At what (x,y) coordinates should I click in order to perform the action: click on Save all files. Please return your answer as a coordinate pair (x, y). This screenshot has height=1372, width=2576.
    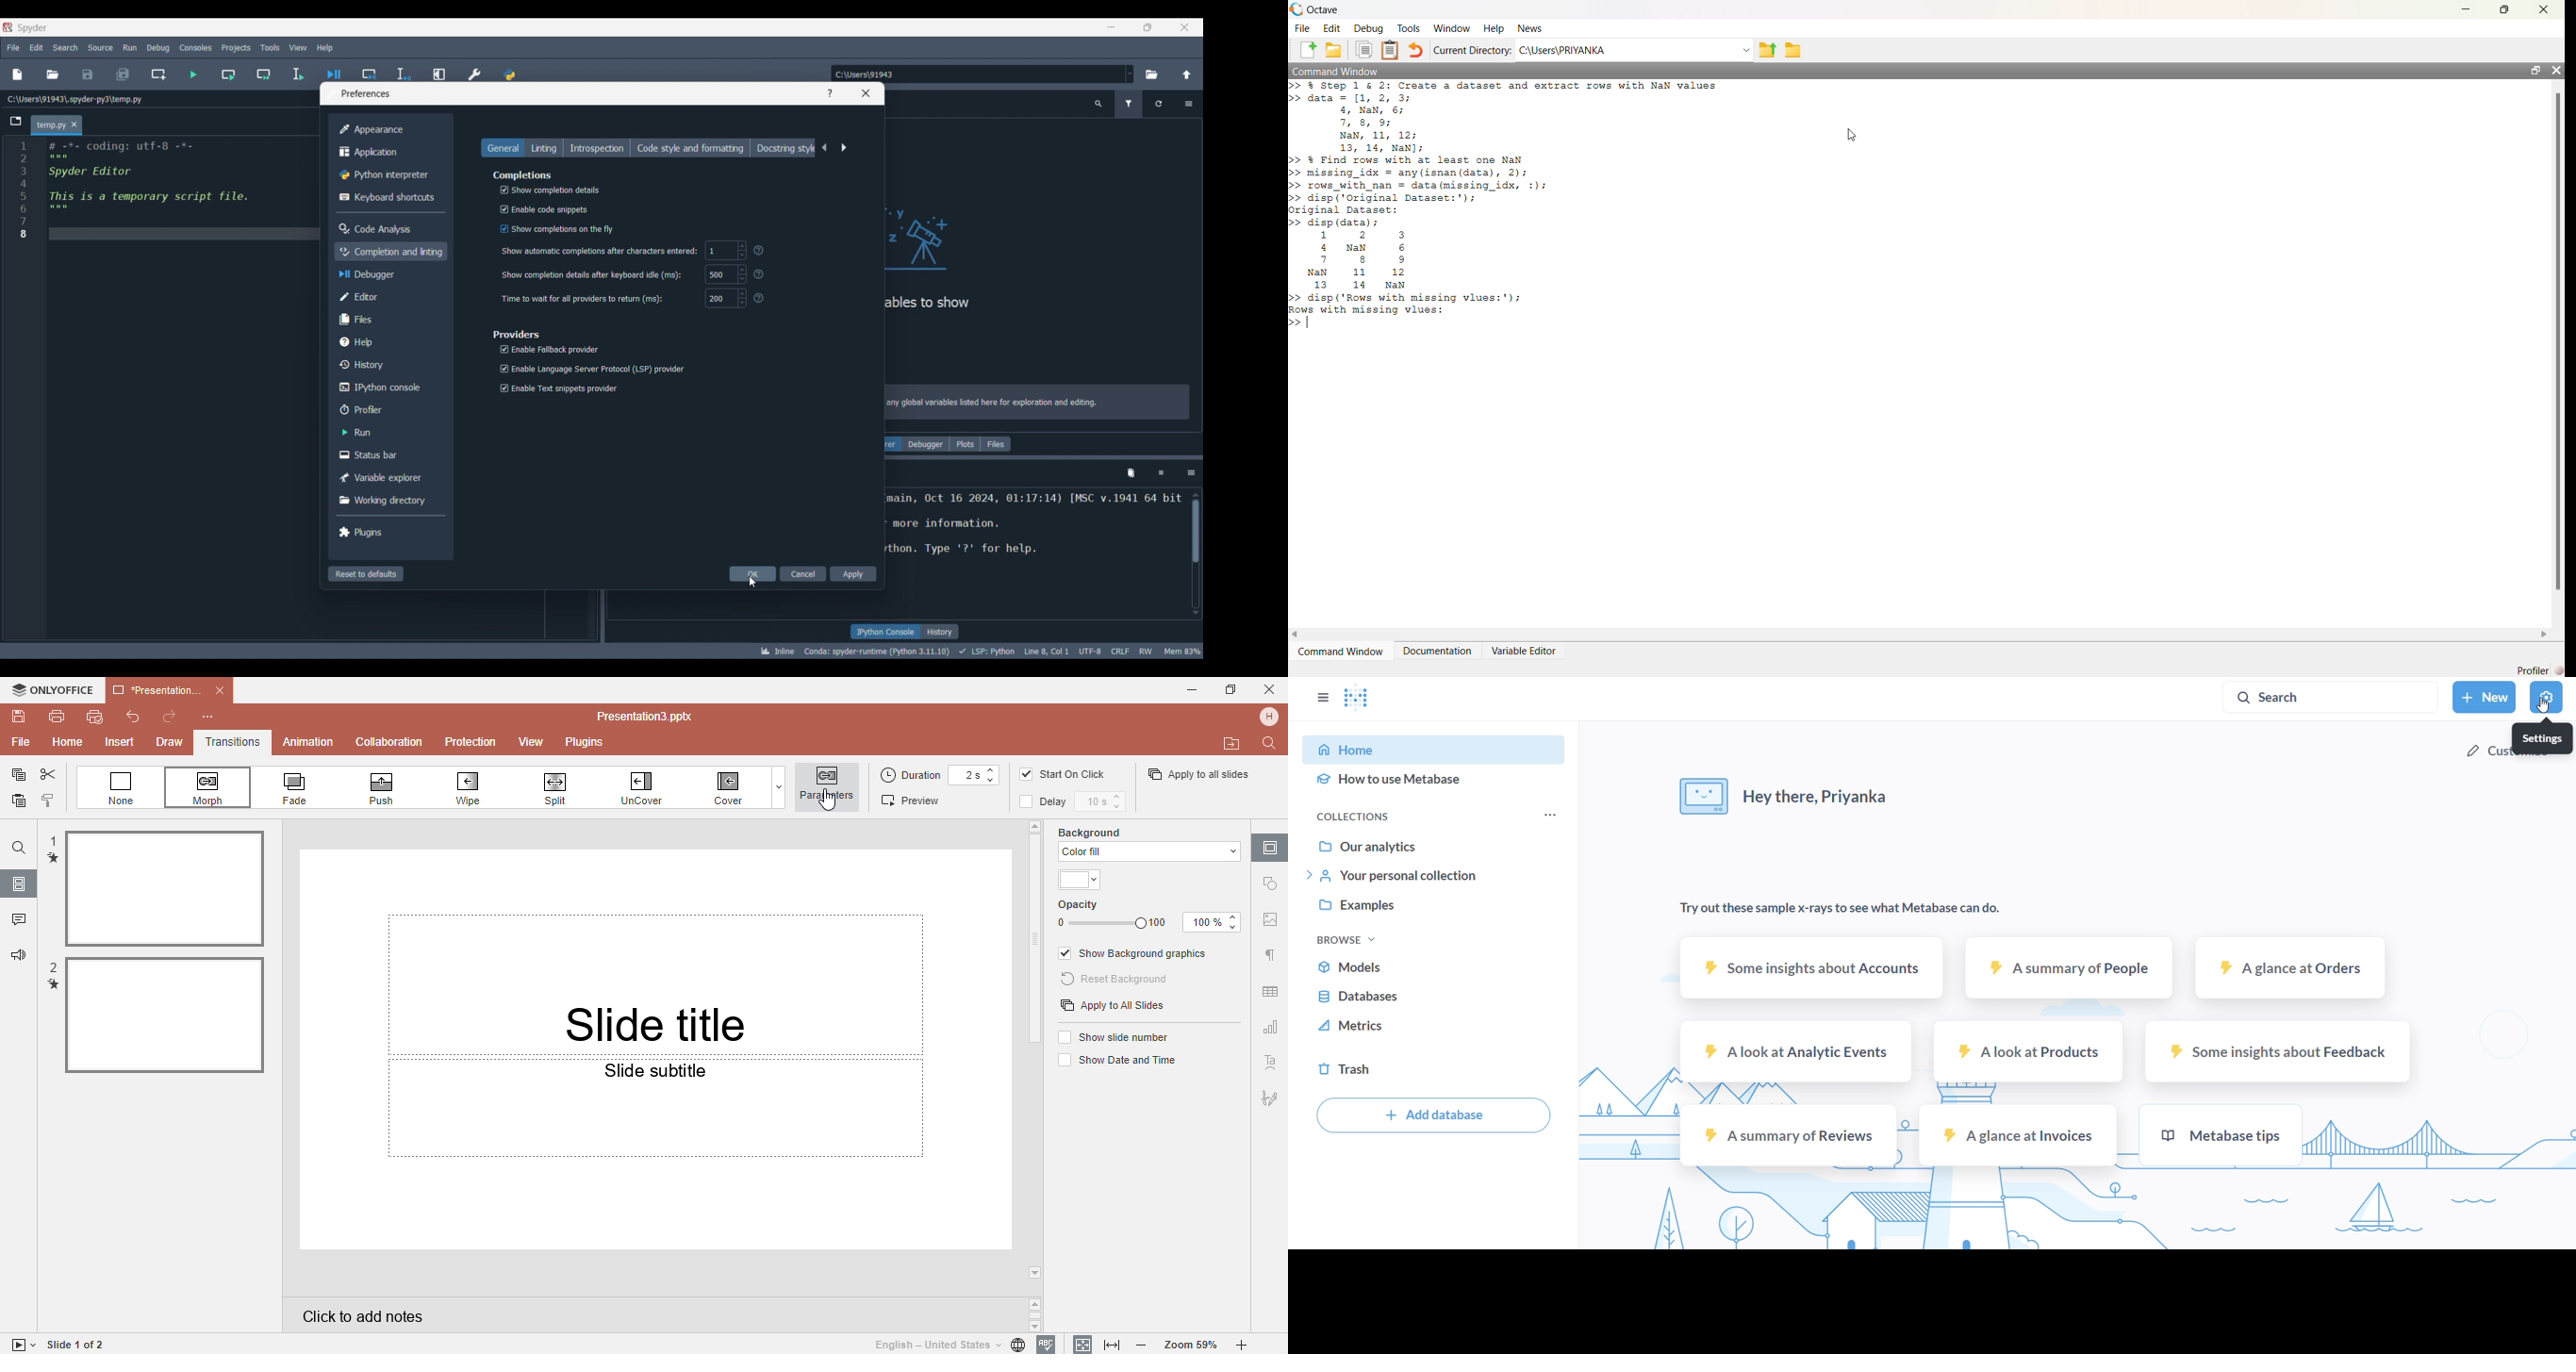
    Looking at the image, I should click on (123, 75).